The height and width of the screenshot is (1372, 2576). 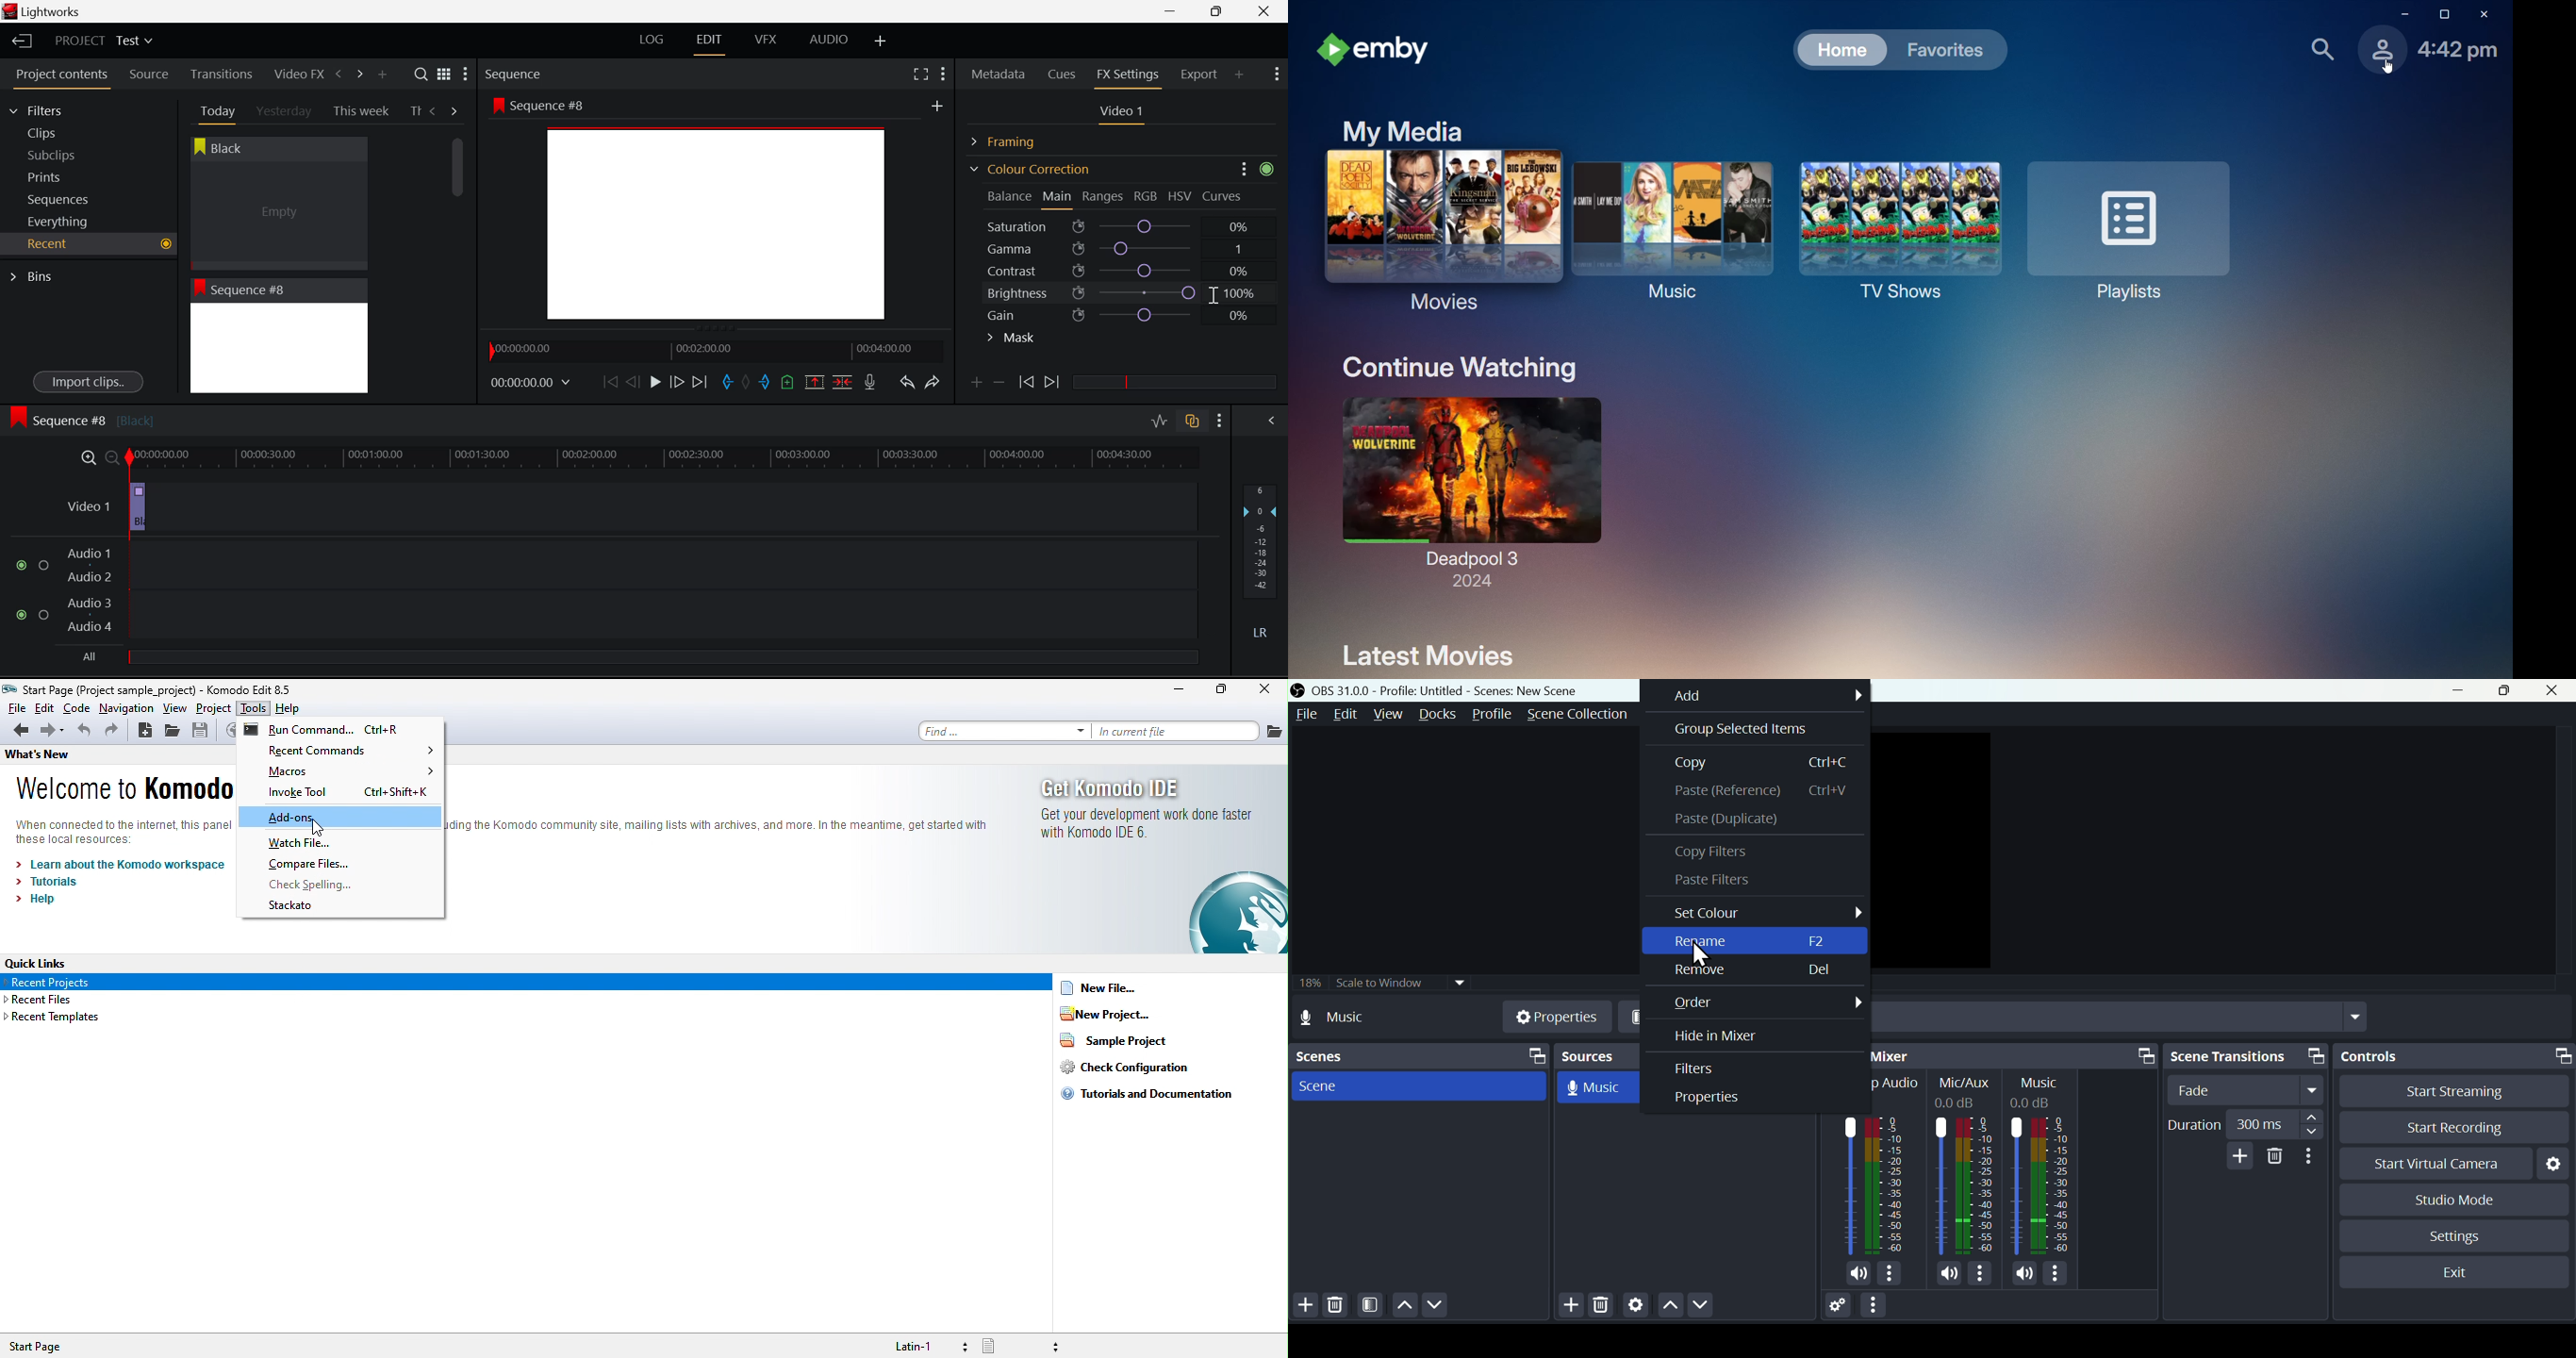 I want to click on open file, so click(x=175, y=733).